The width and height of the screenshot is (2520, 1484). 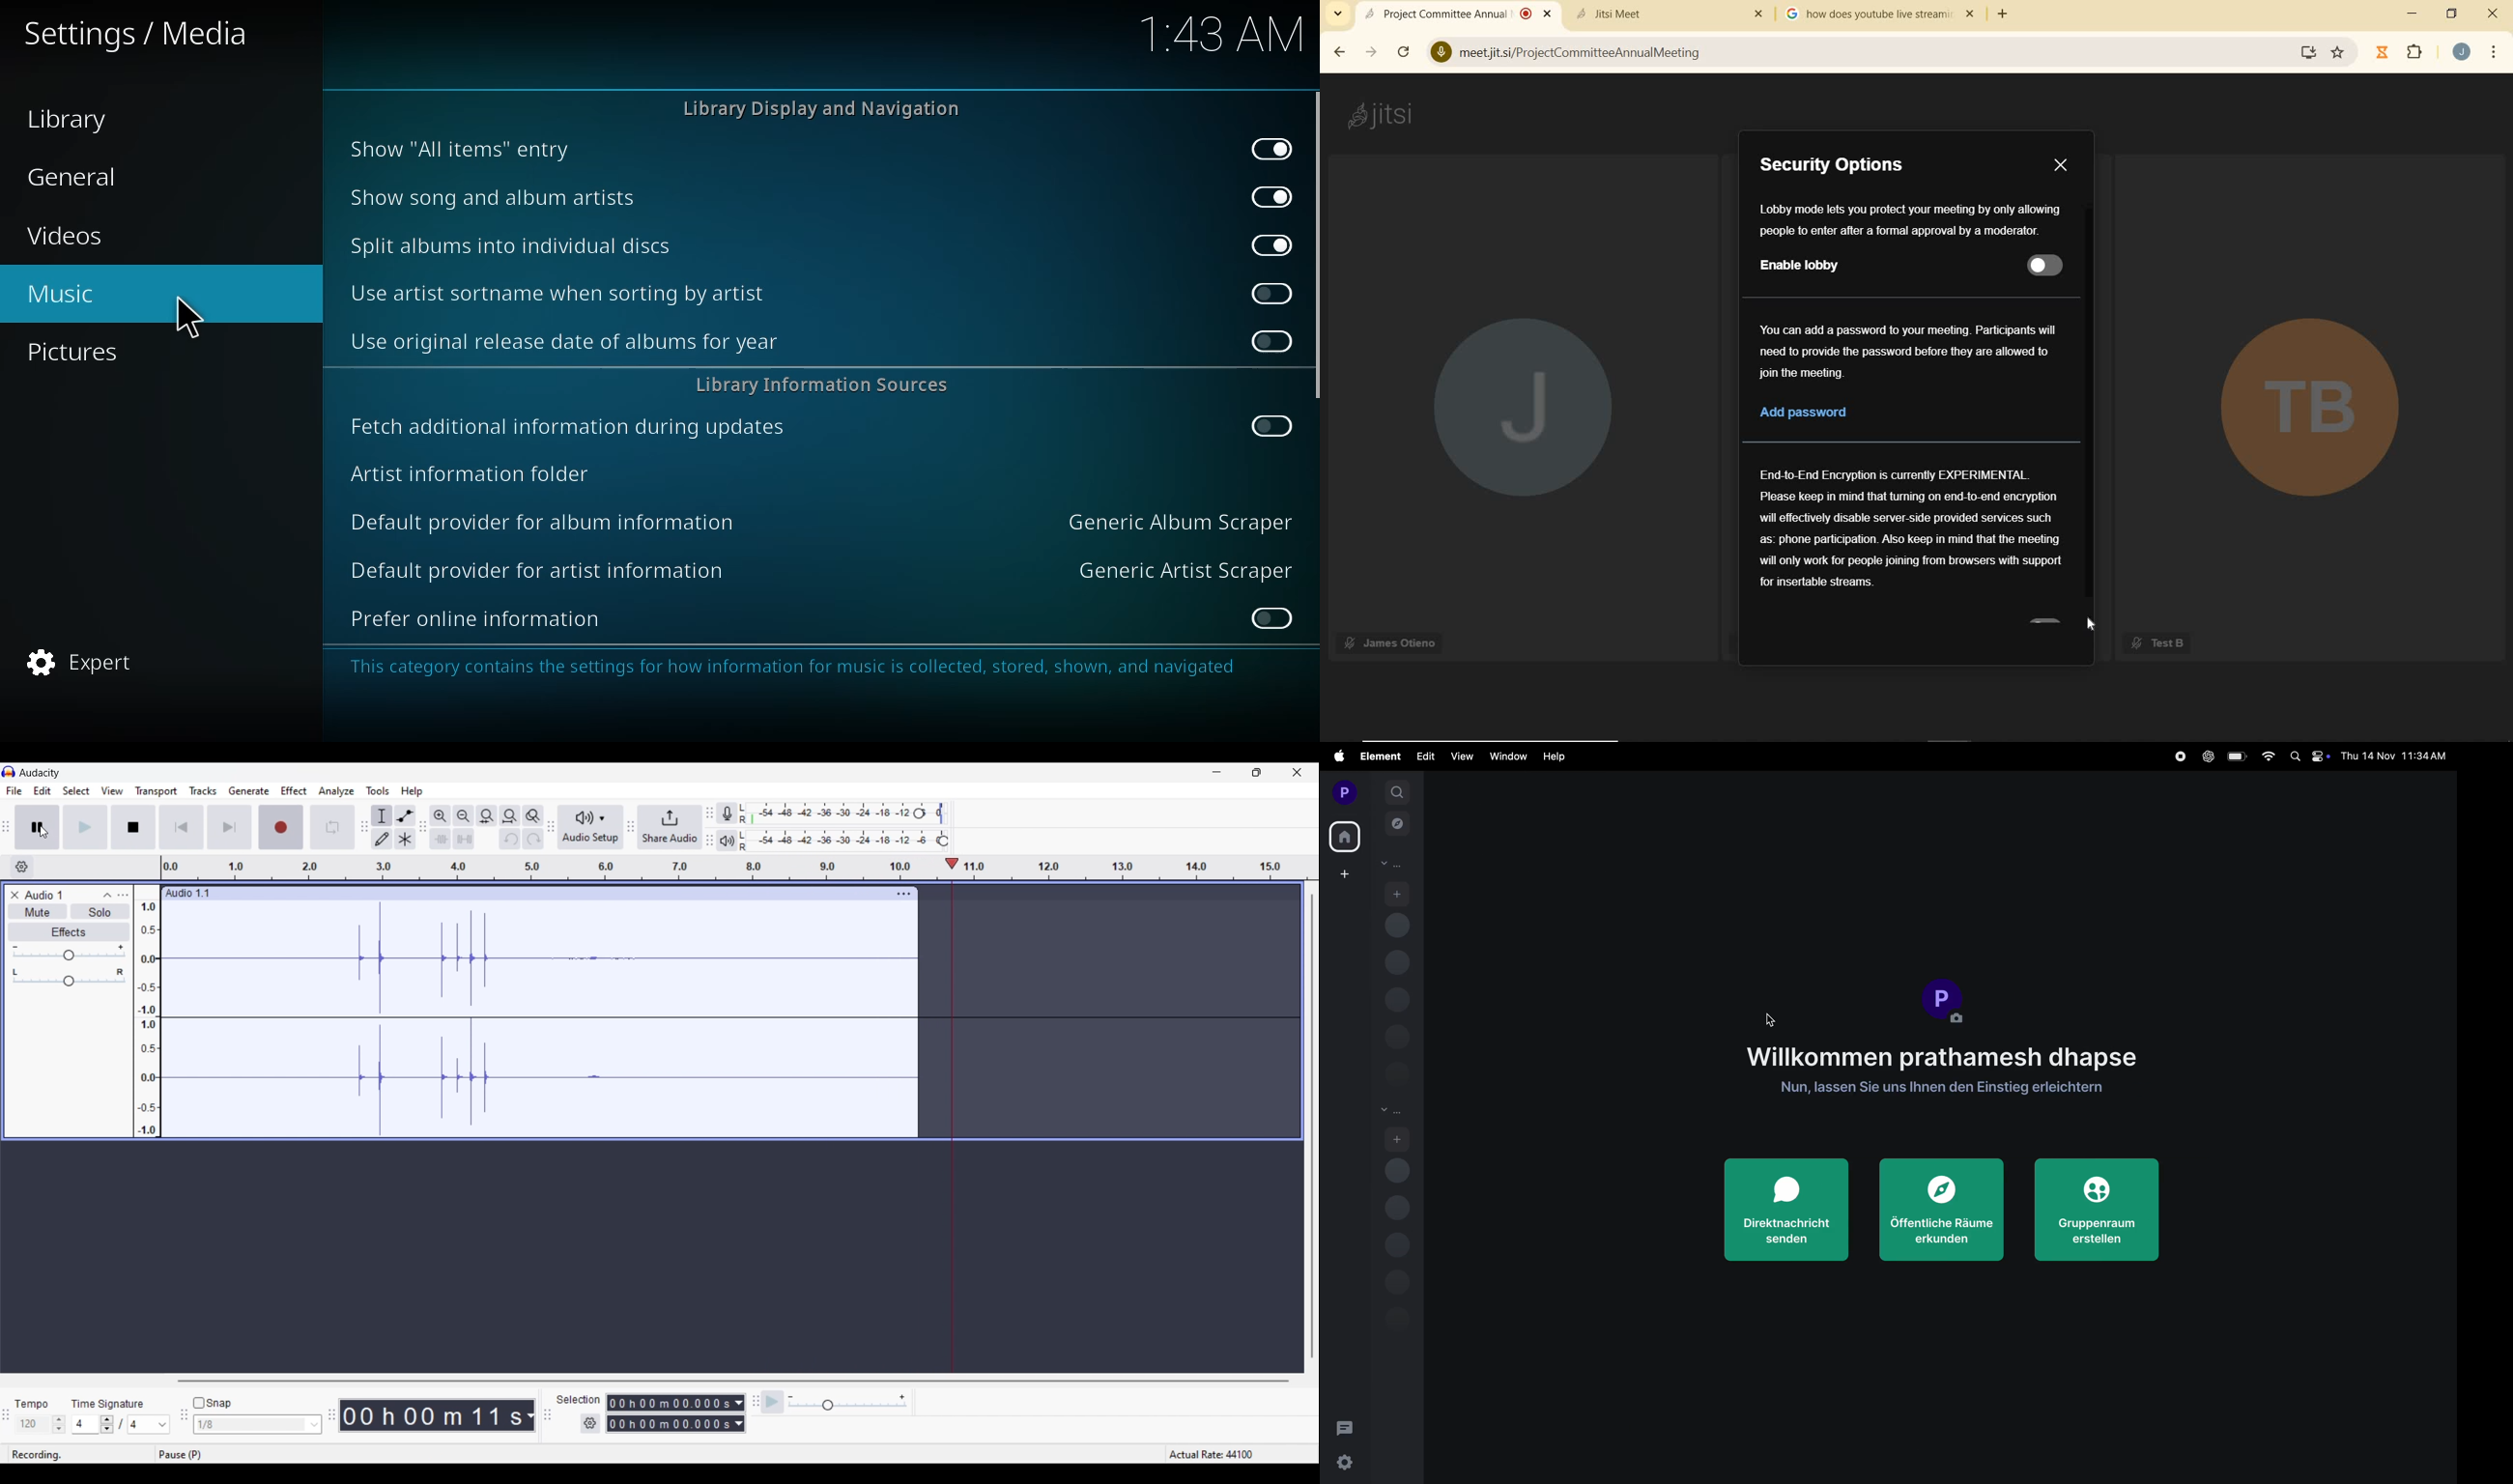 I want to click on apple widgets, so click(x=2306, y=756).